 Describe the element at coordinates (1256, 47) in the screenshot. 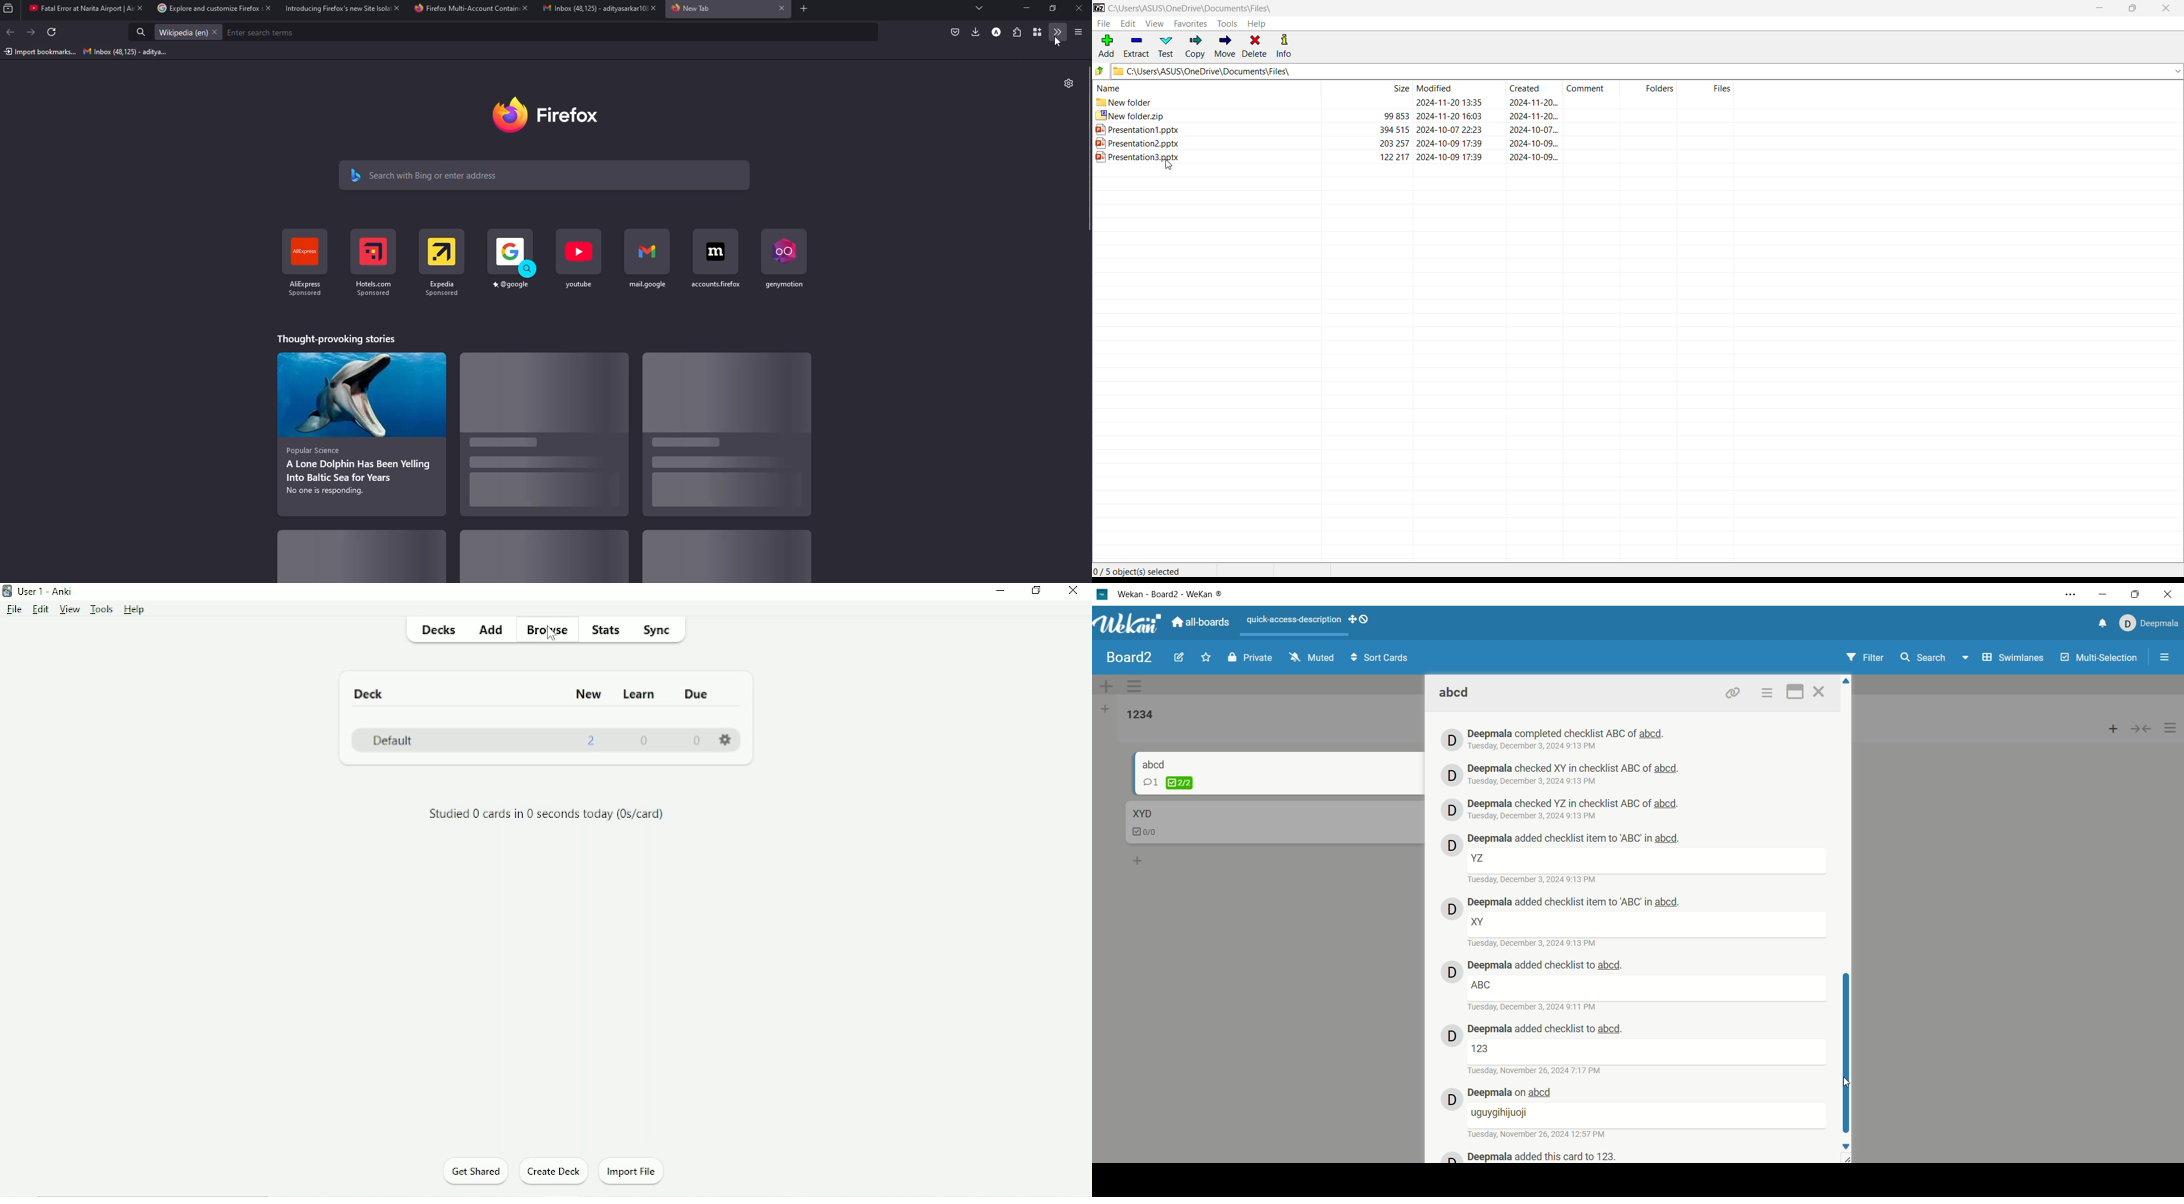

I see `Delete` at that location.